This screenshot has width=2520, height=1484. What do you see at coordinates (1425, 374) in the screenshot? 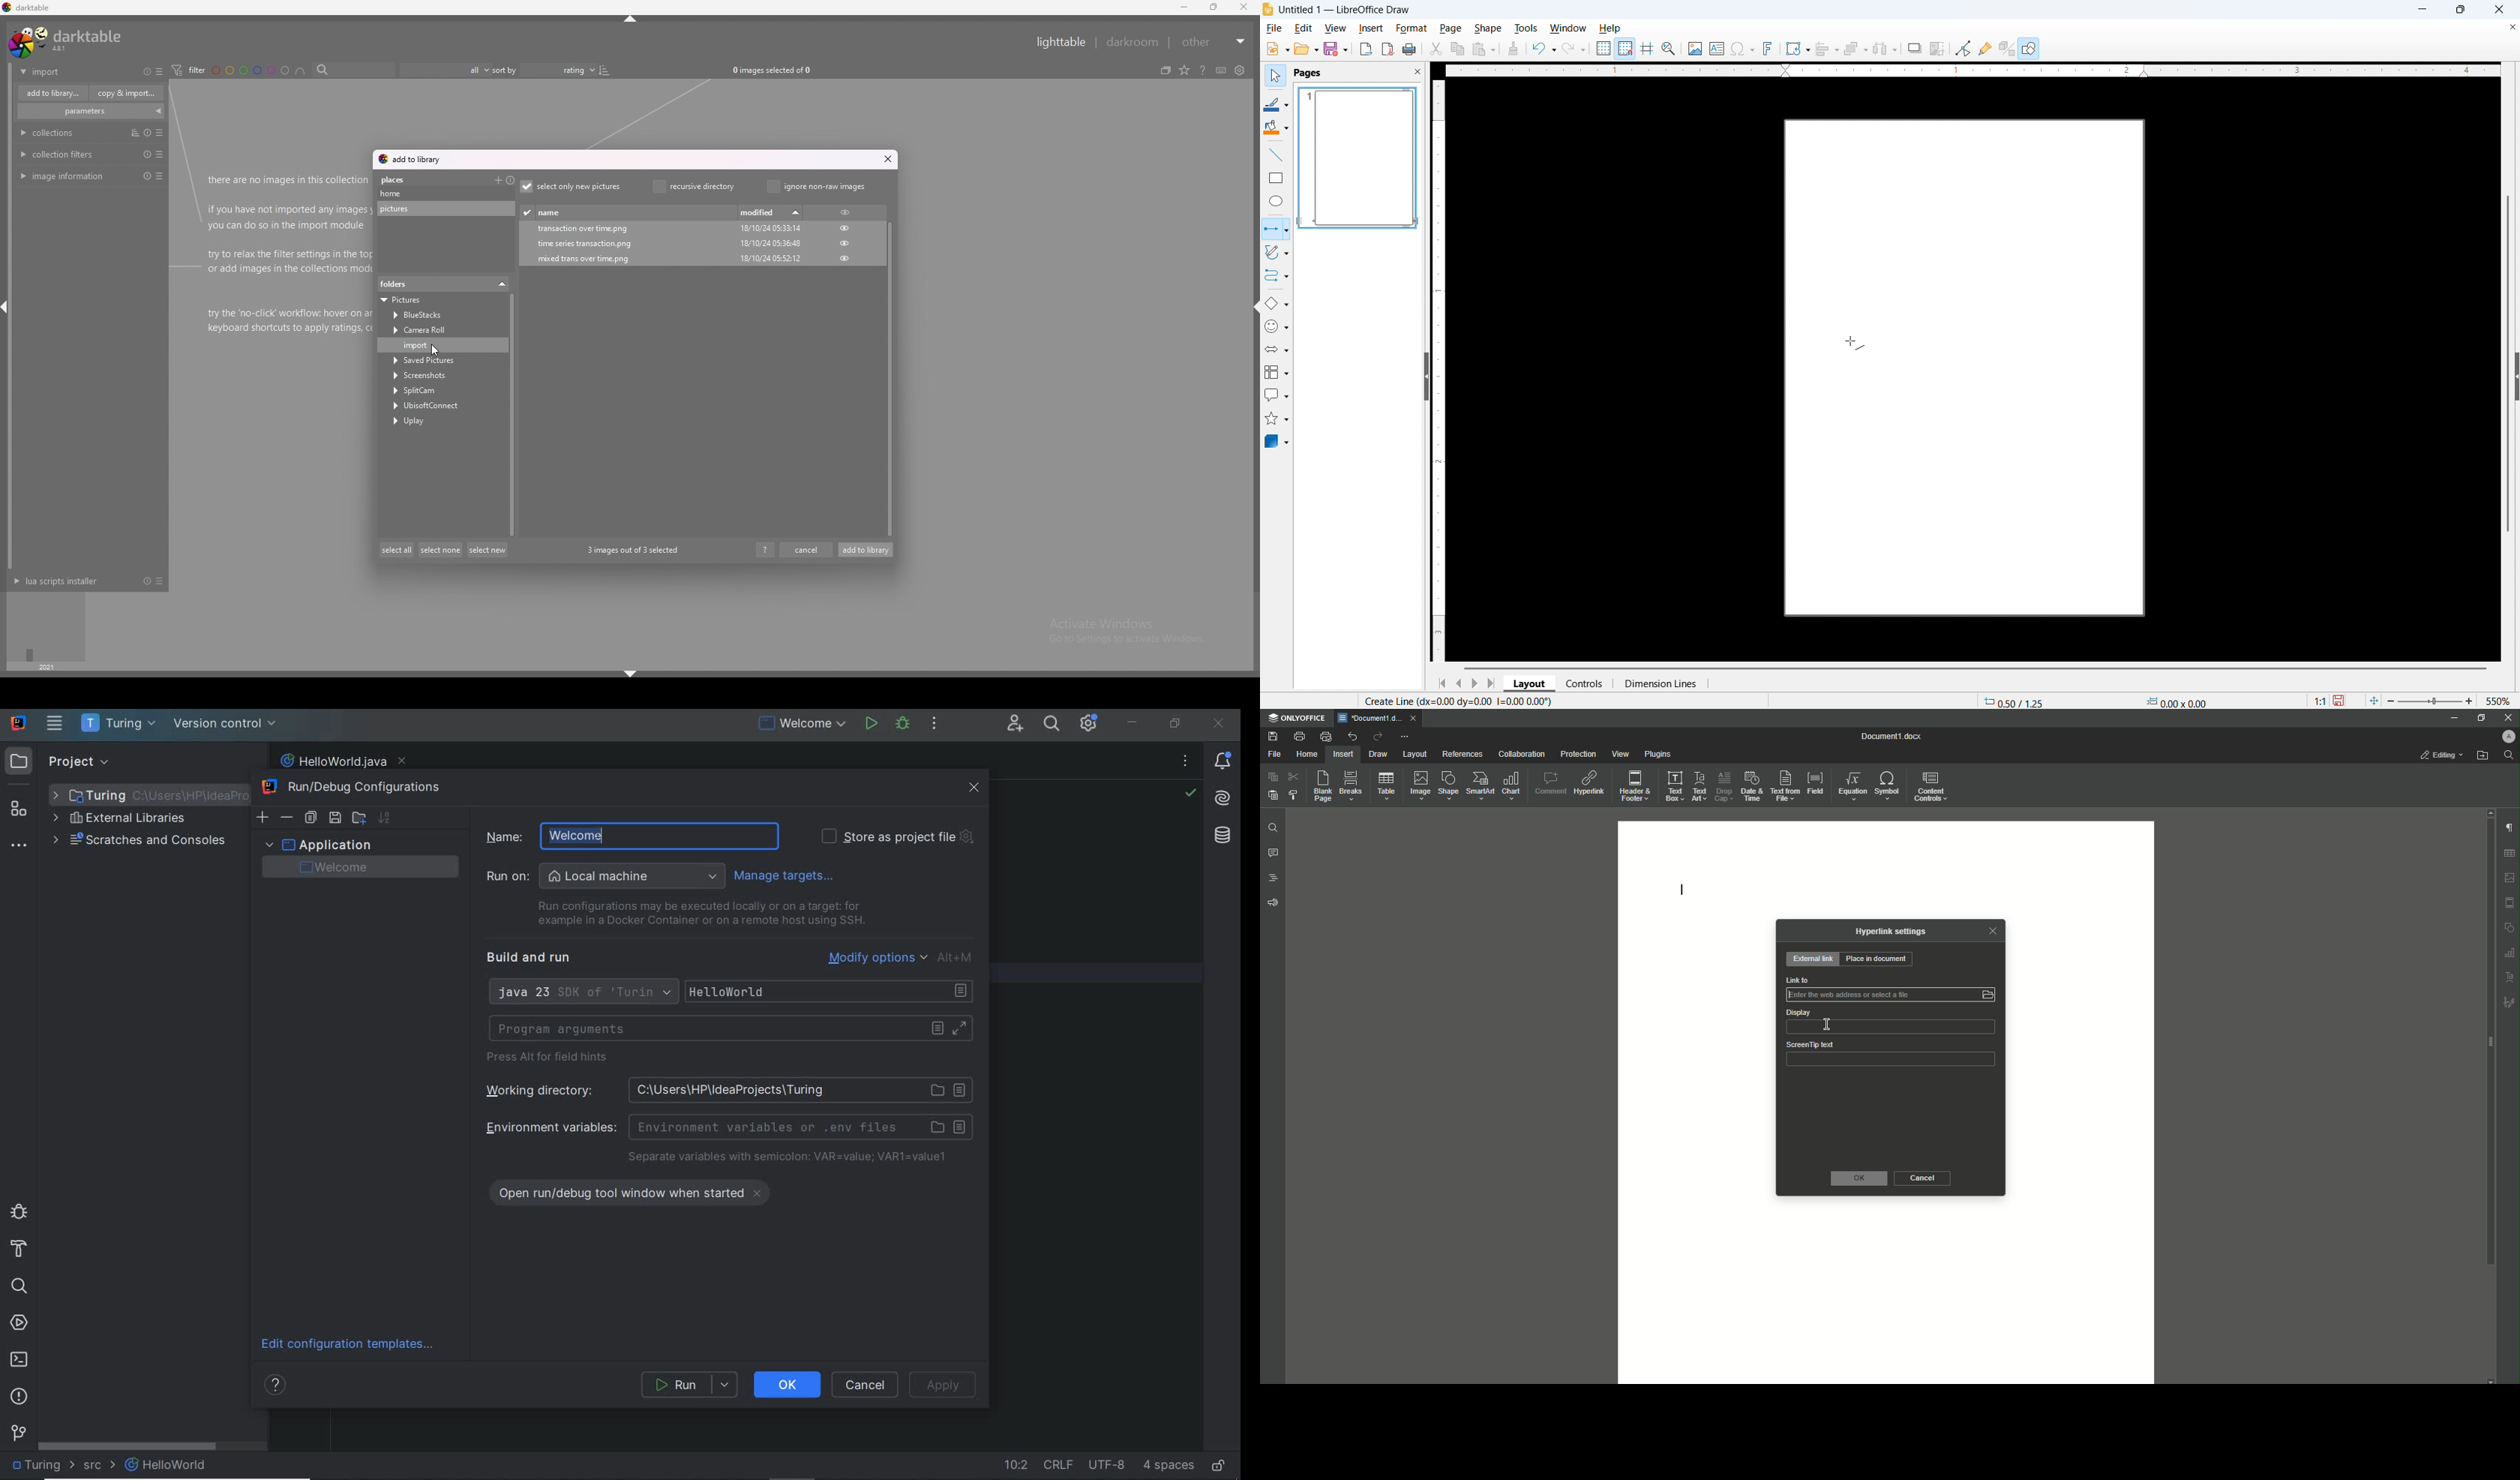
I see `Hide panel ` at bounding box center [1425, 374].